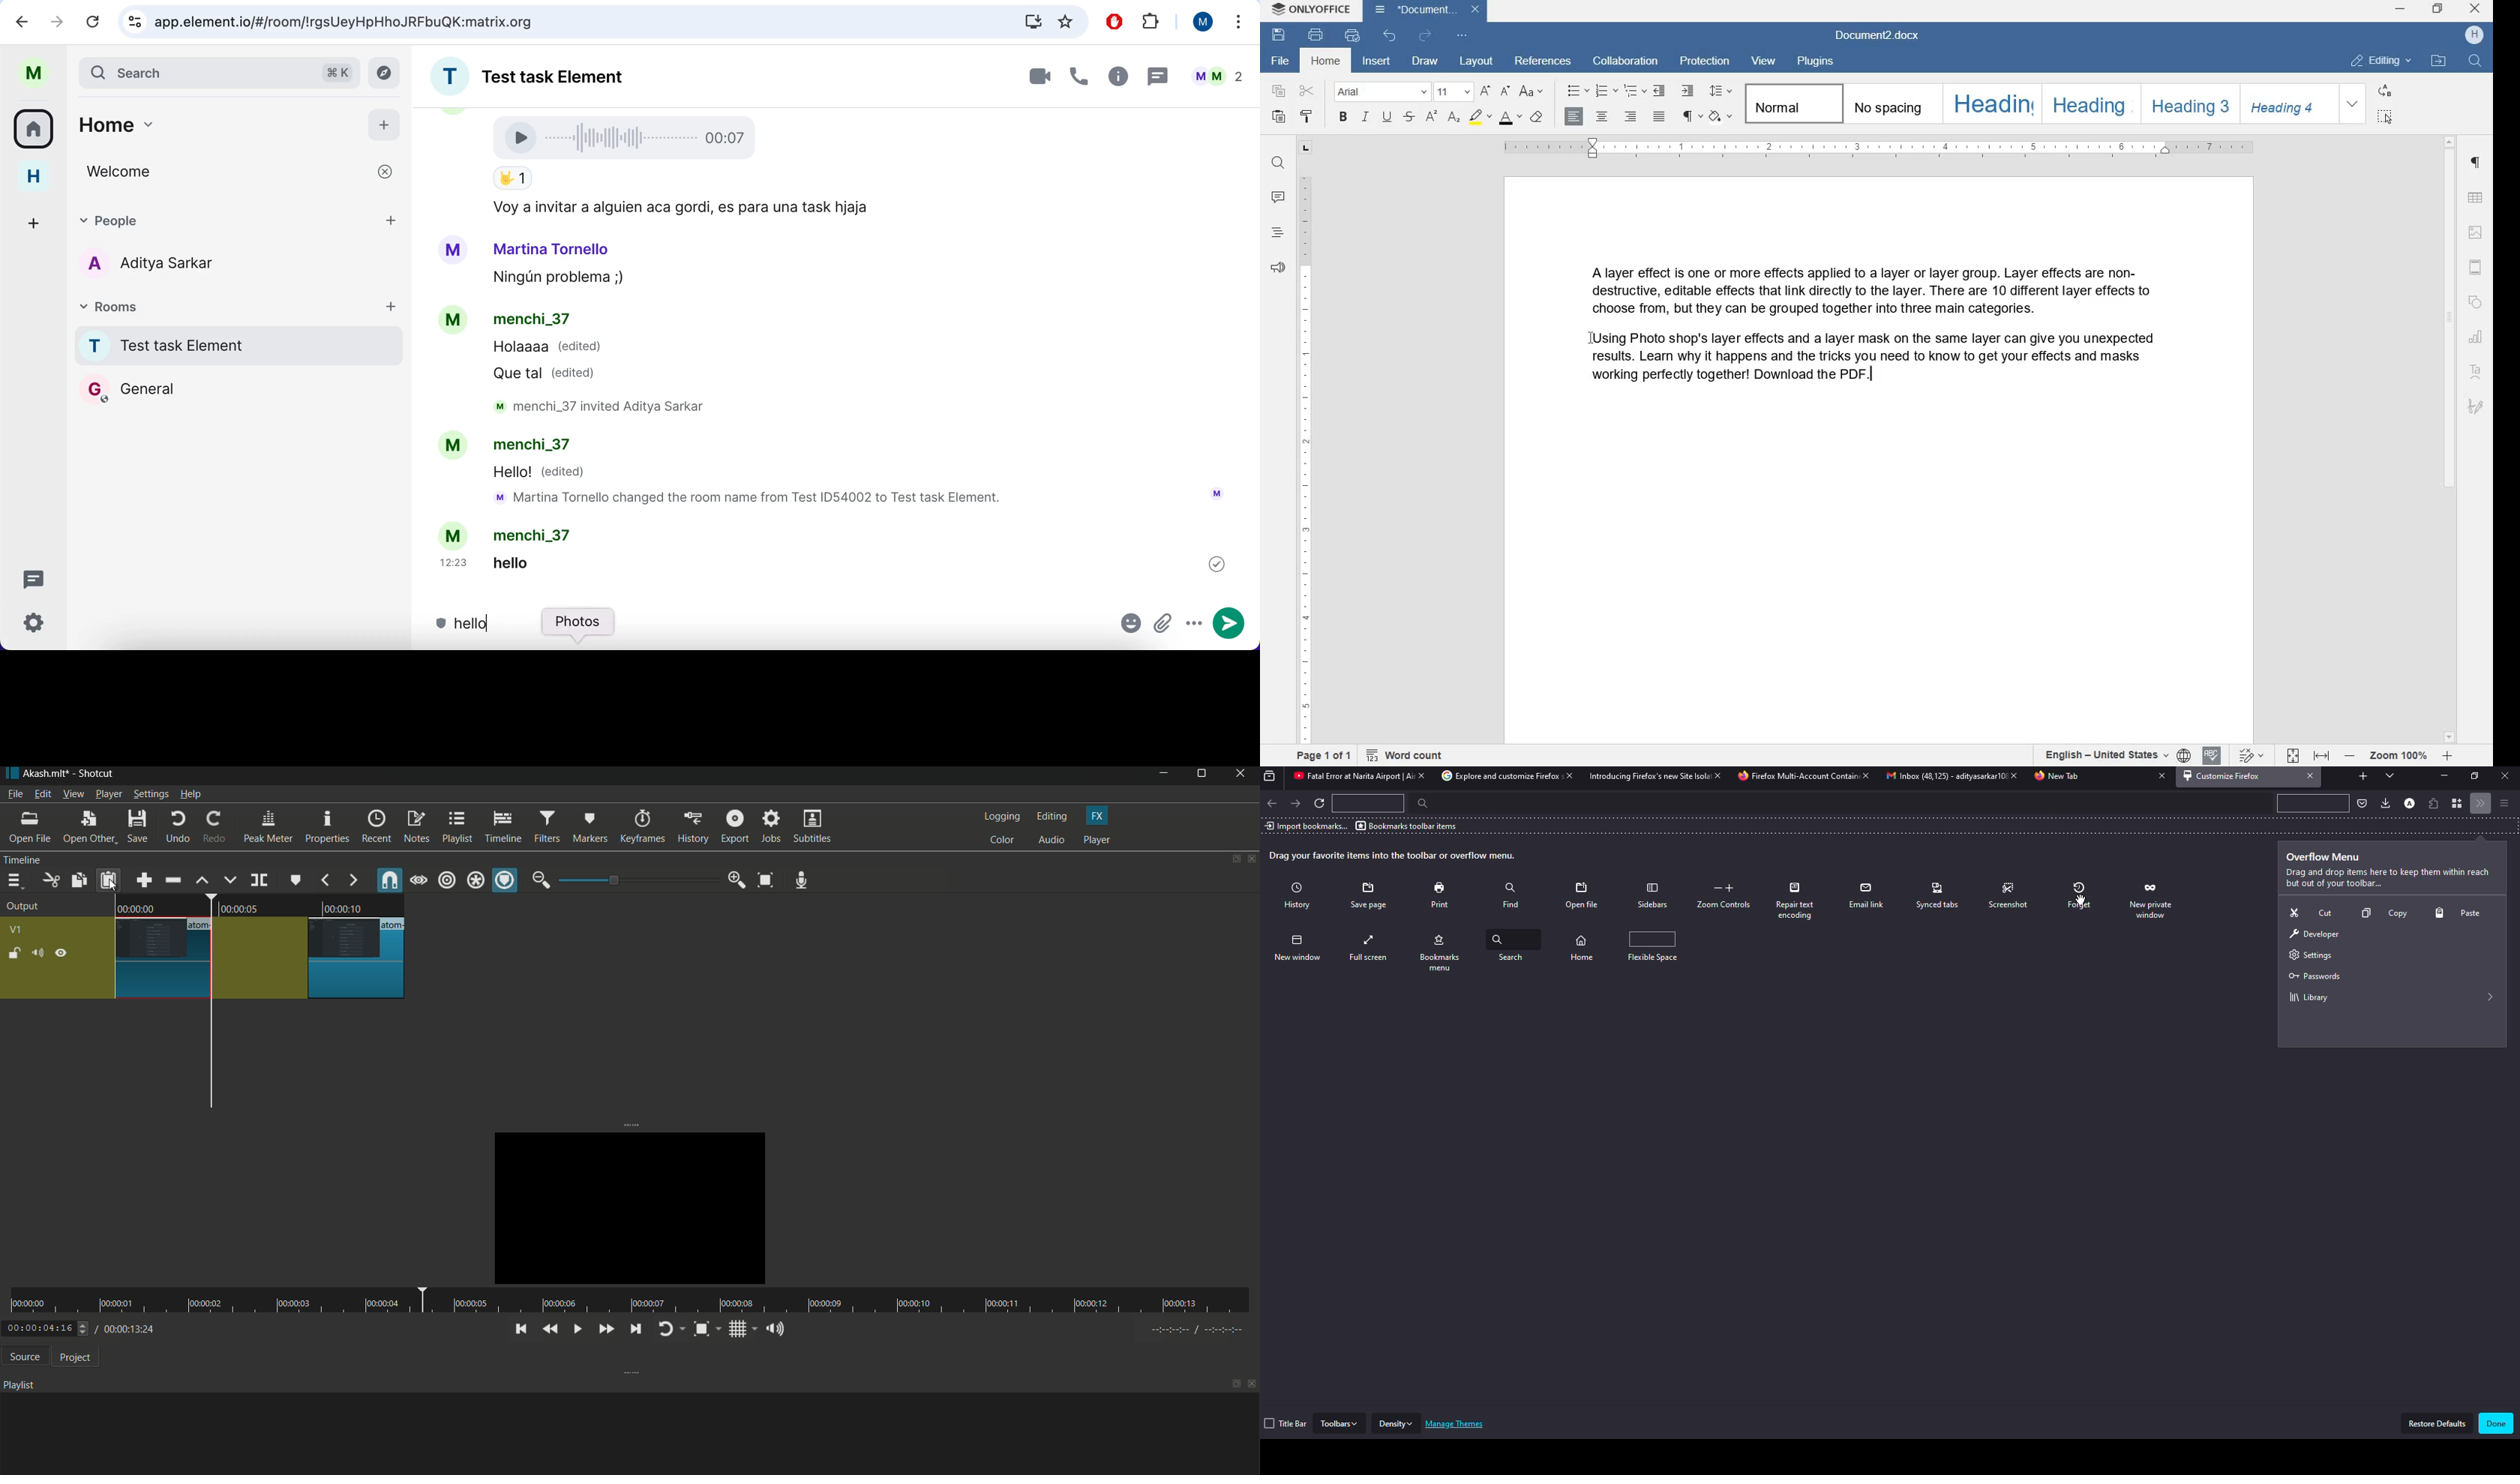 The width and height of the screenshot is (2520, 1484). What do you see at coordinates (448, 881) in the screenshot?
I see `ripple` at bounding box center [448, 881].